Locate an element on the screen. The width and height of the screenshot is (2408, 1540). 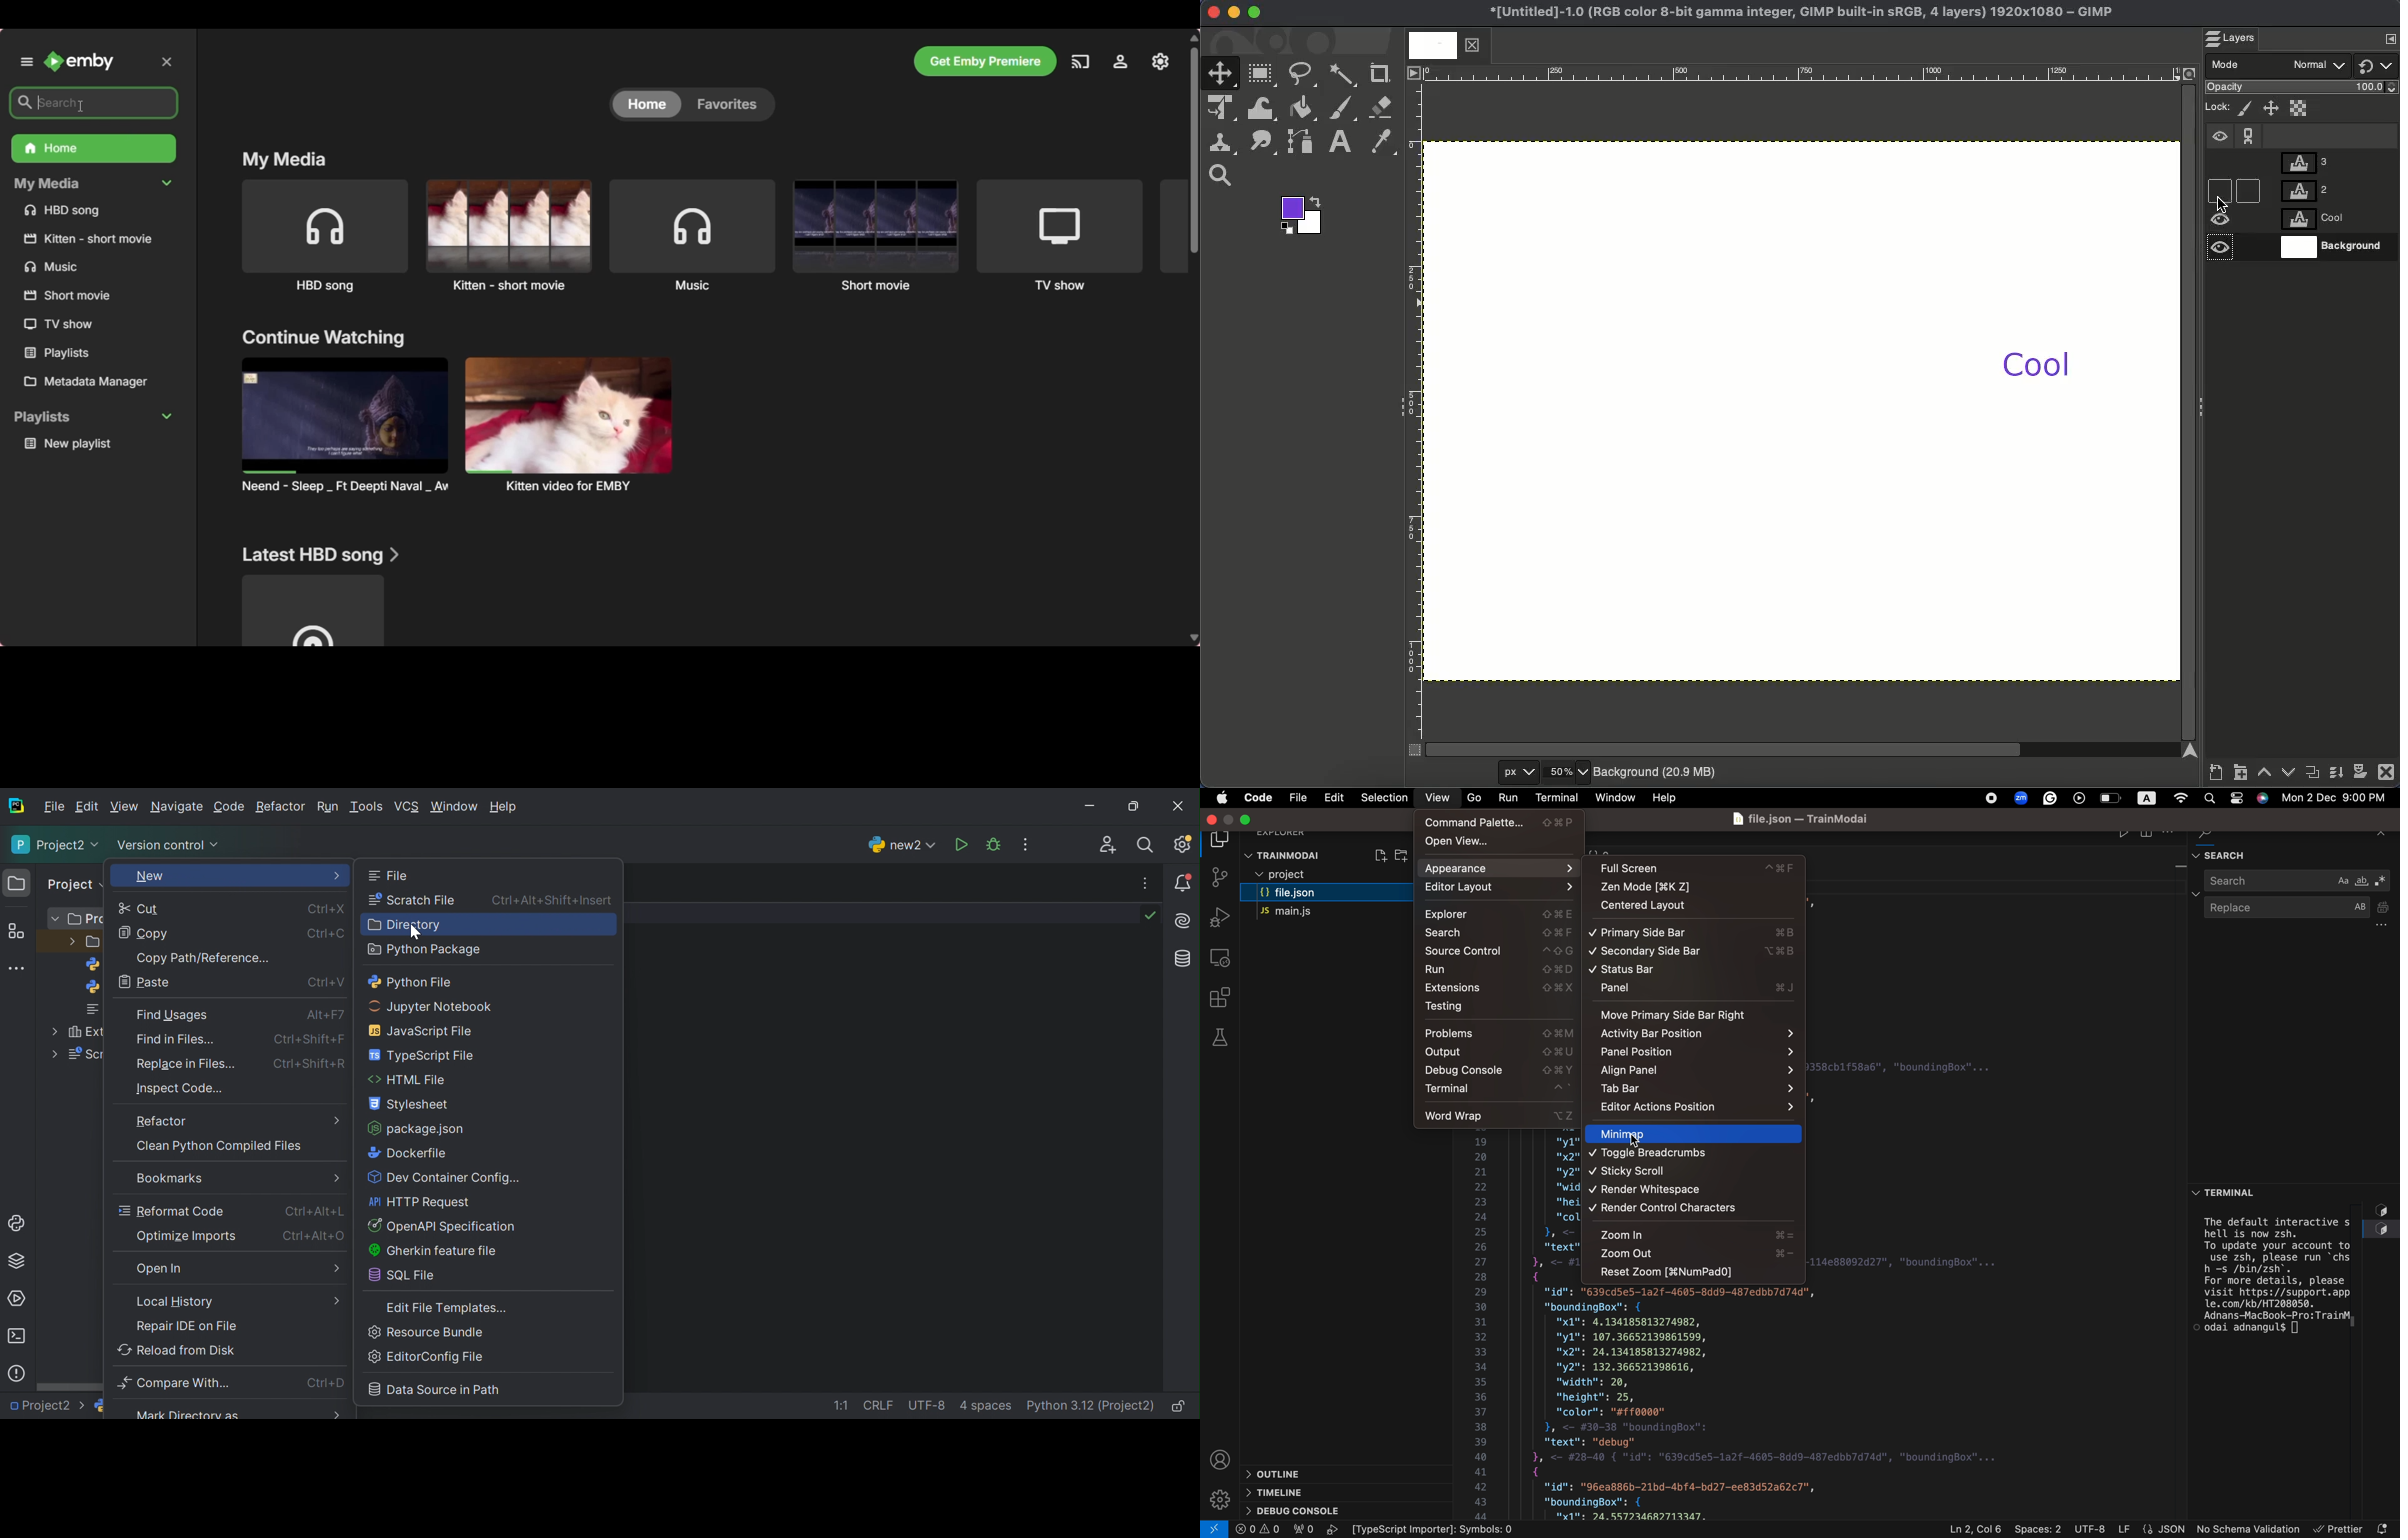
Extension  is located at coordinates (1500, 989).